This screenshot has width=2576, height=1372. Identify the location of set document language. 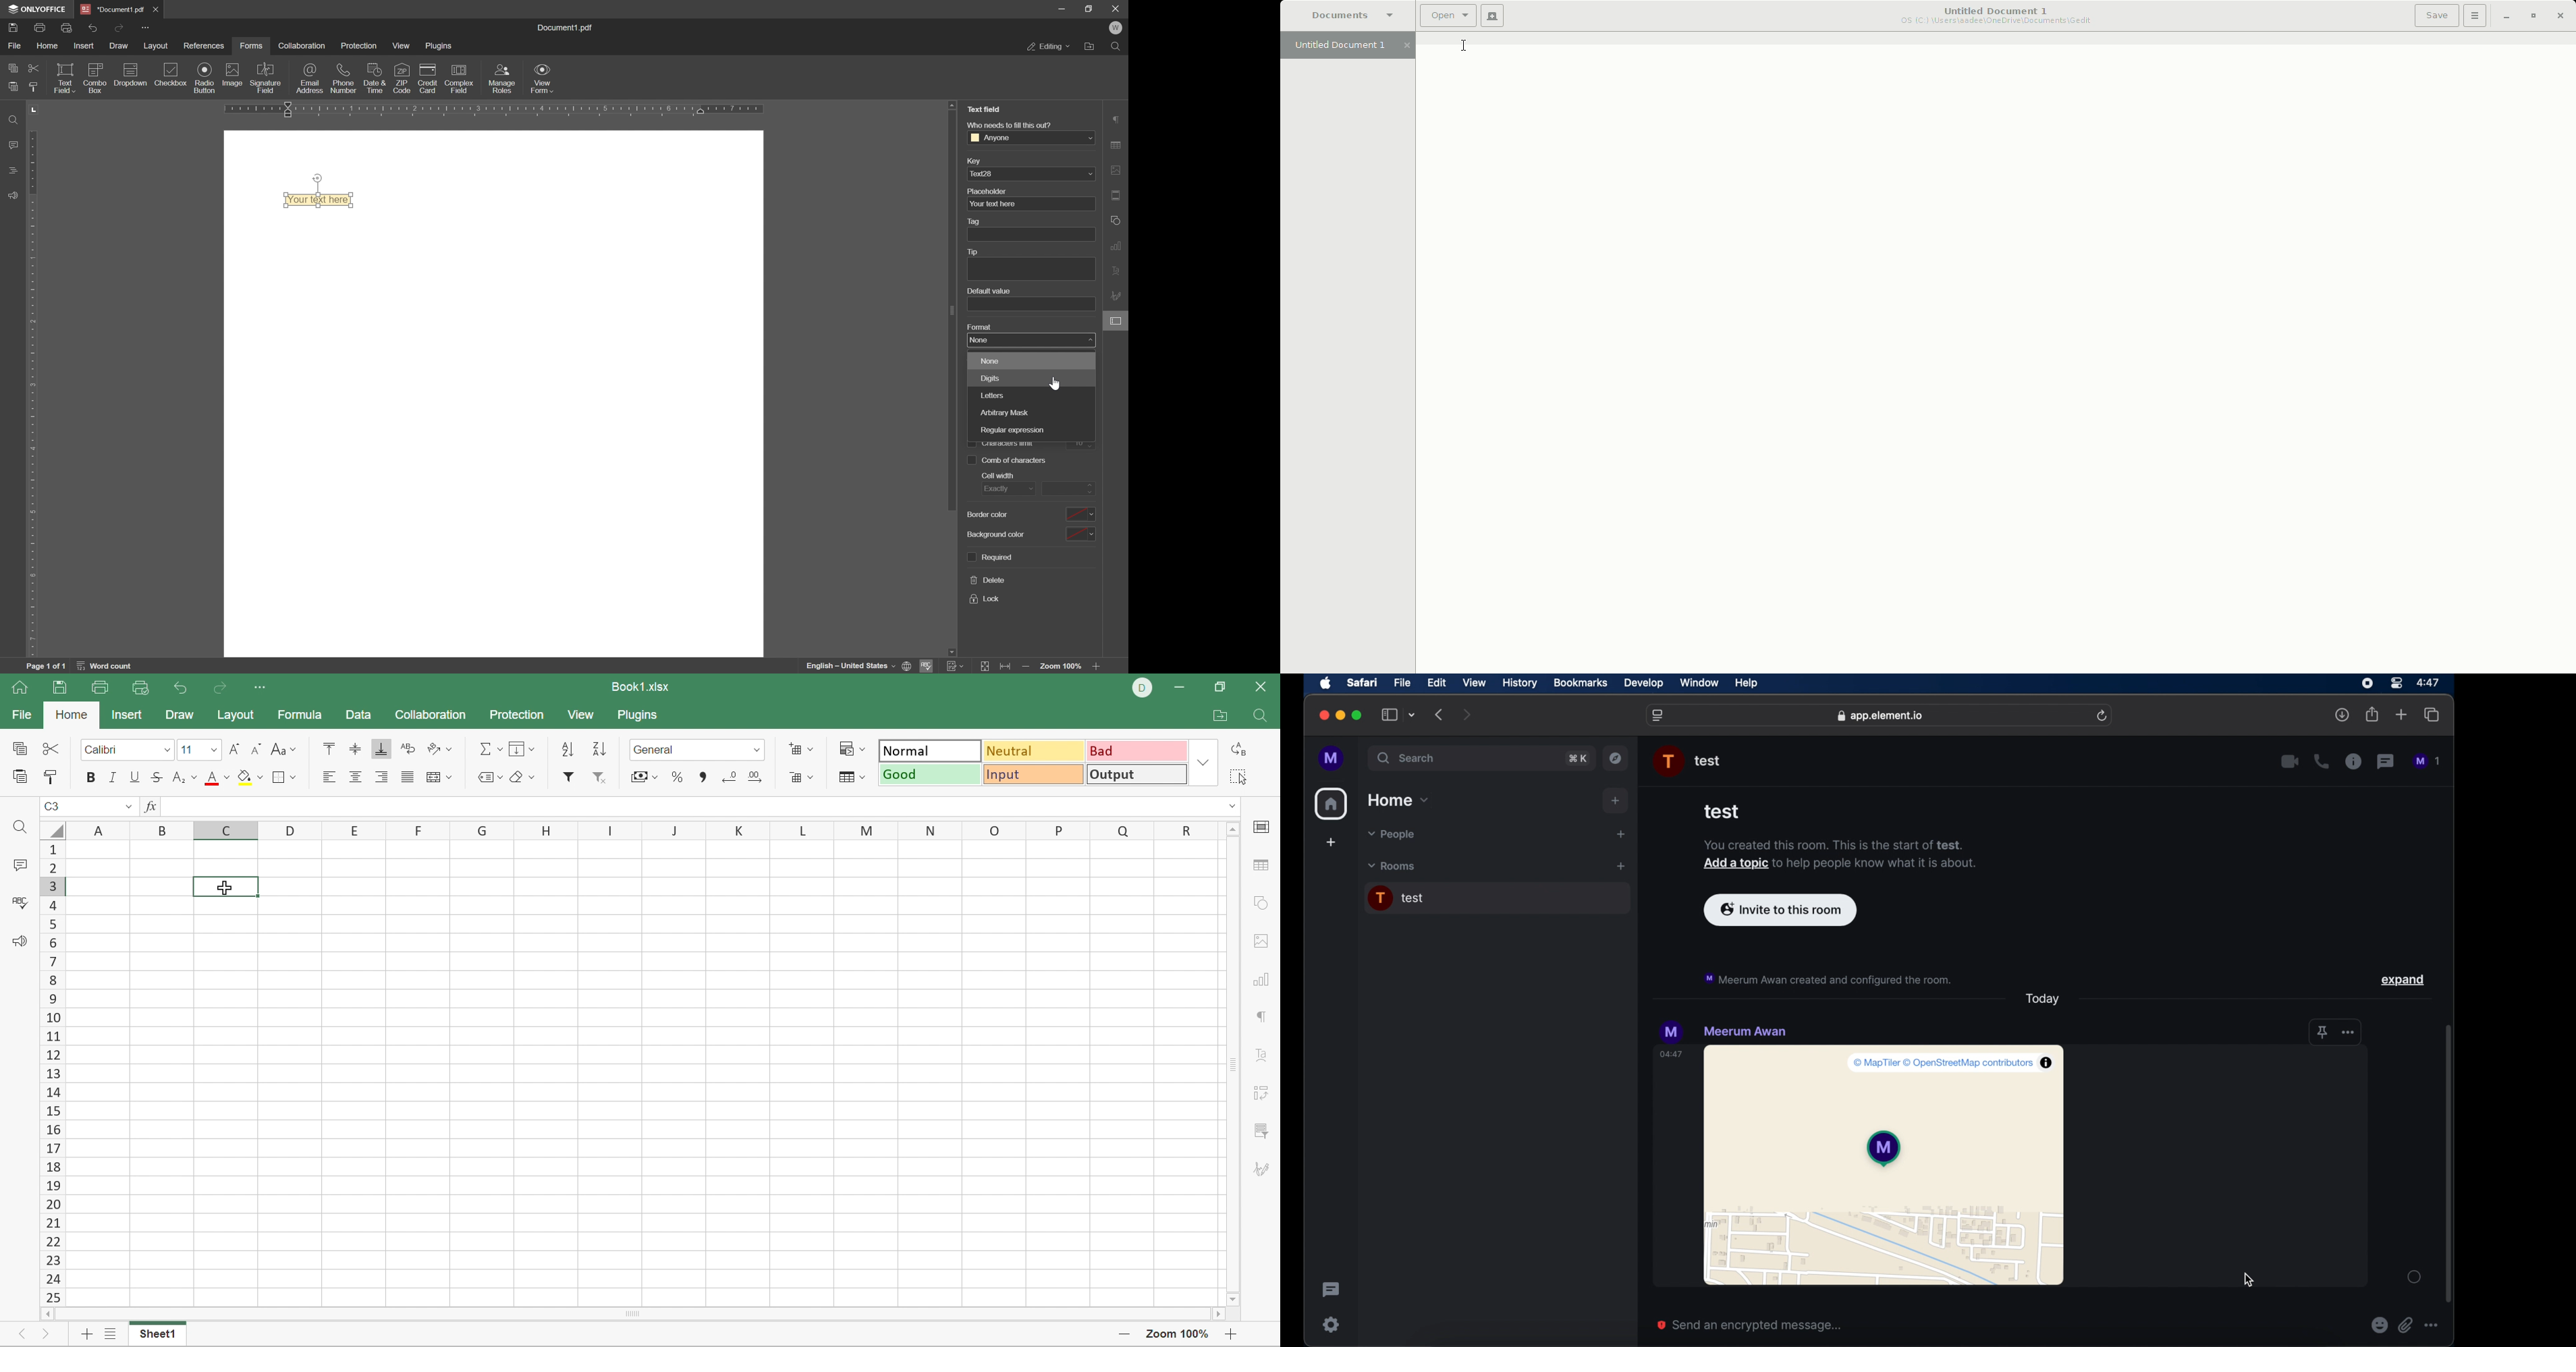
(906, 667).